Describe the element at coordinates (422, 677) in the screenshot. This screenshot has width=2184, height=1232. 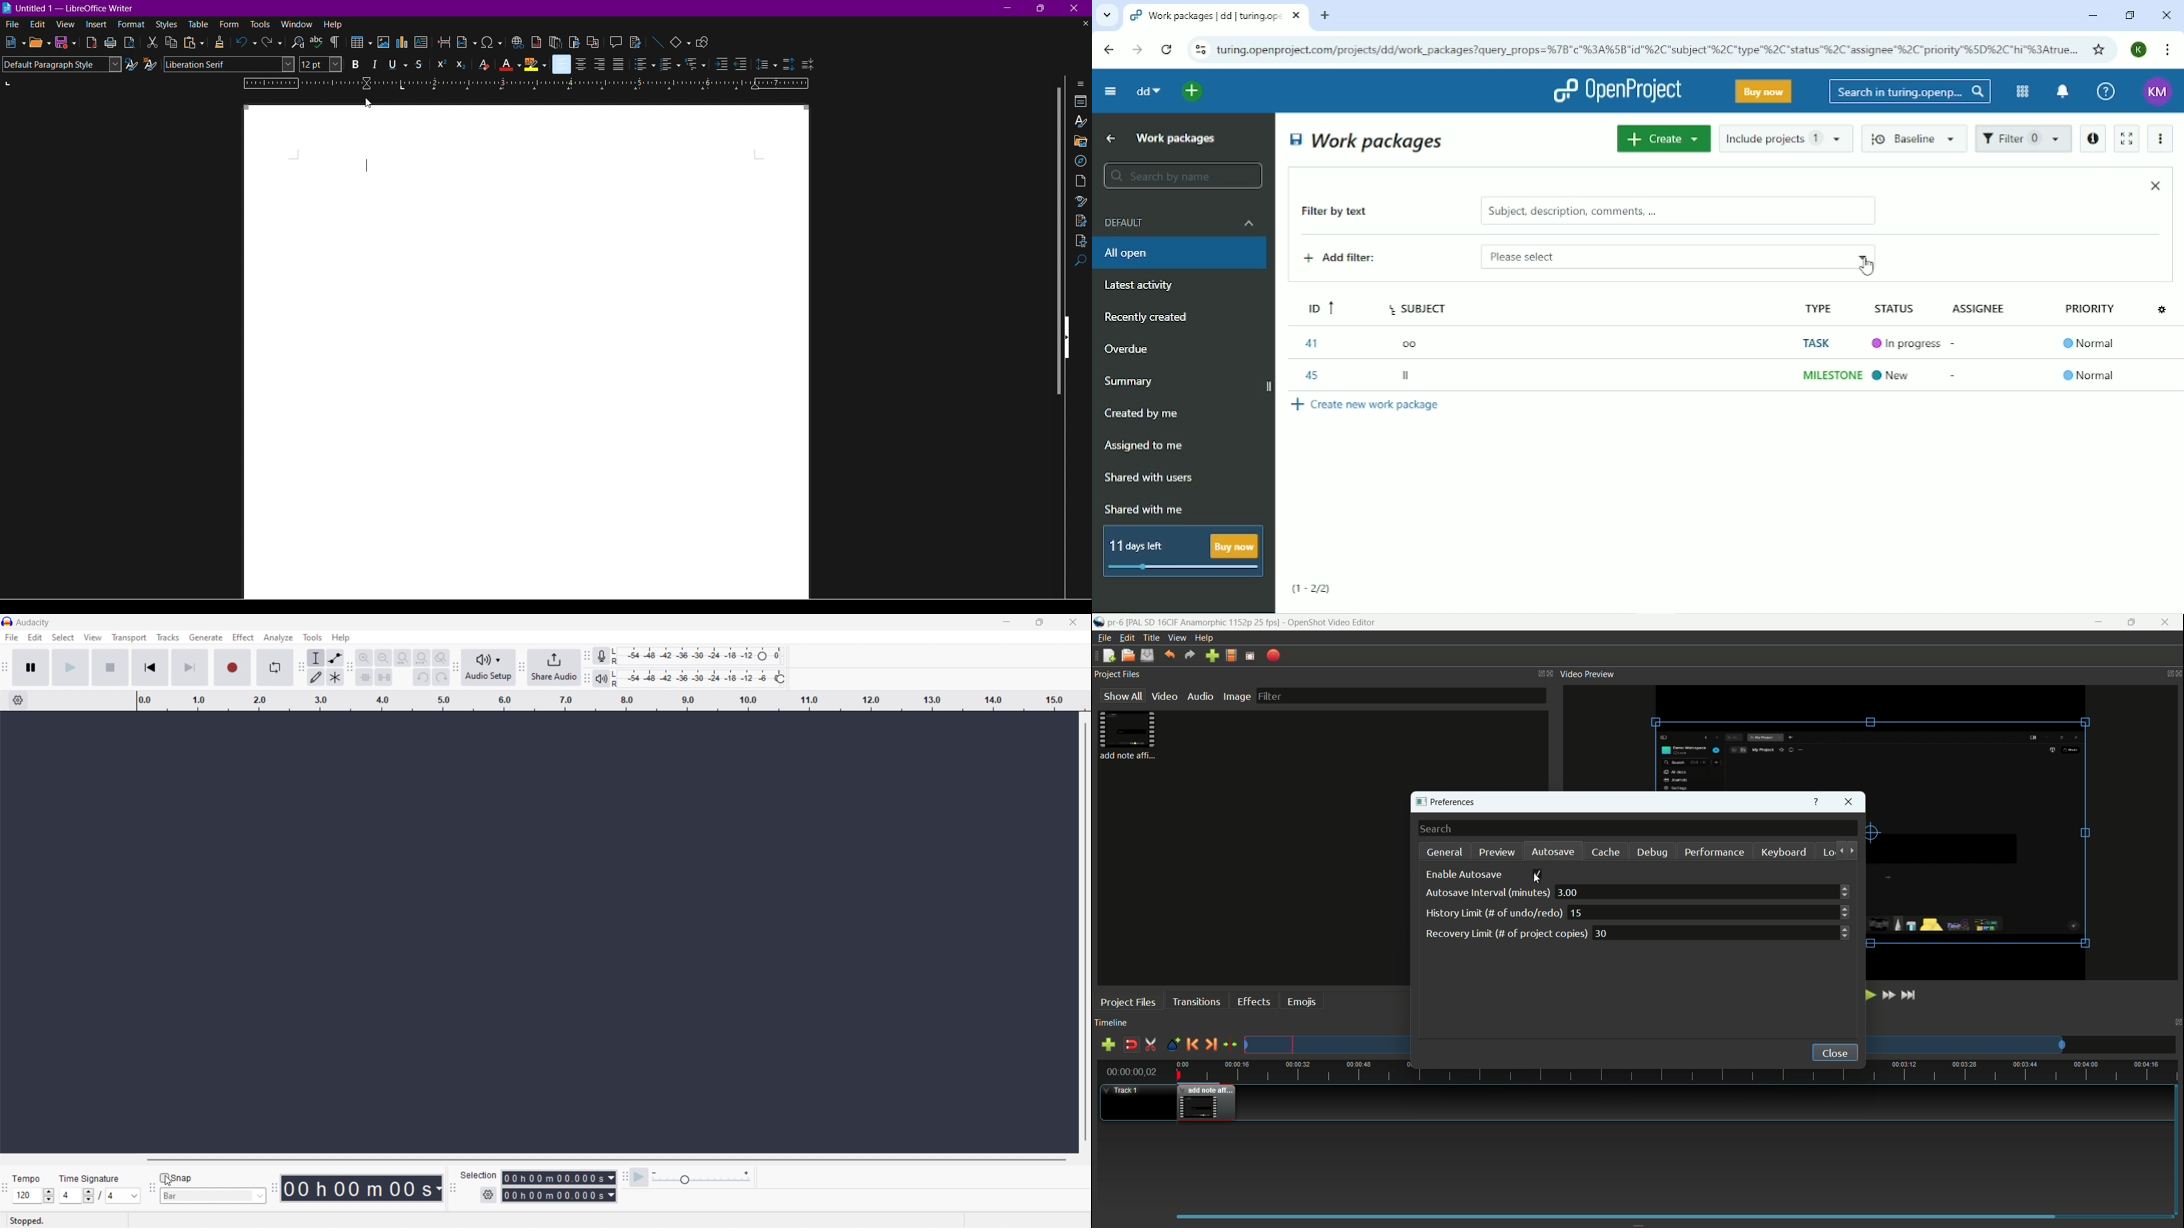
I see `undo` at that location.